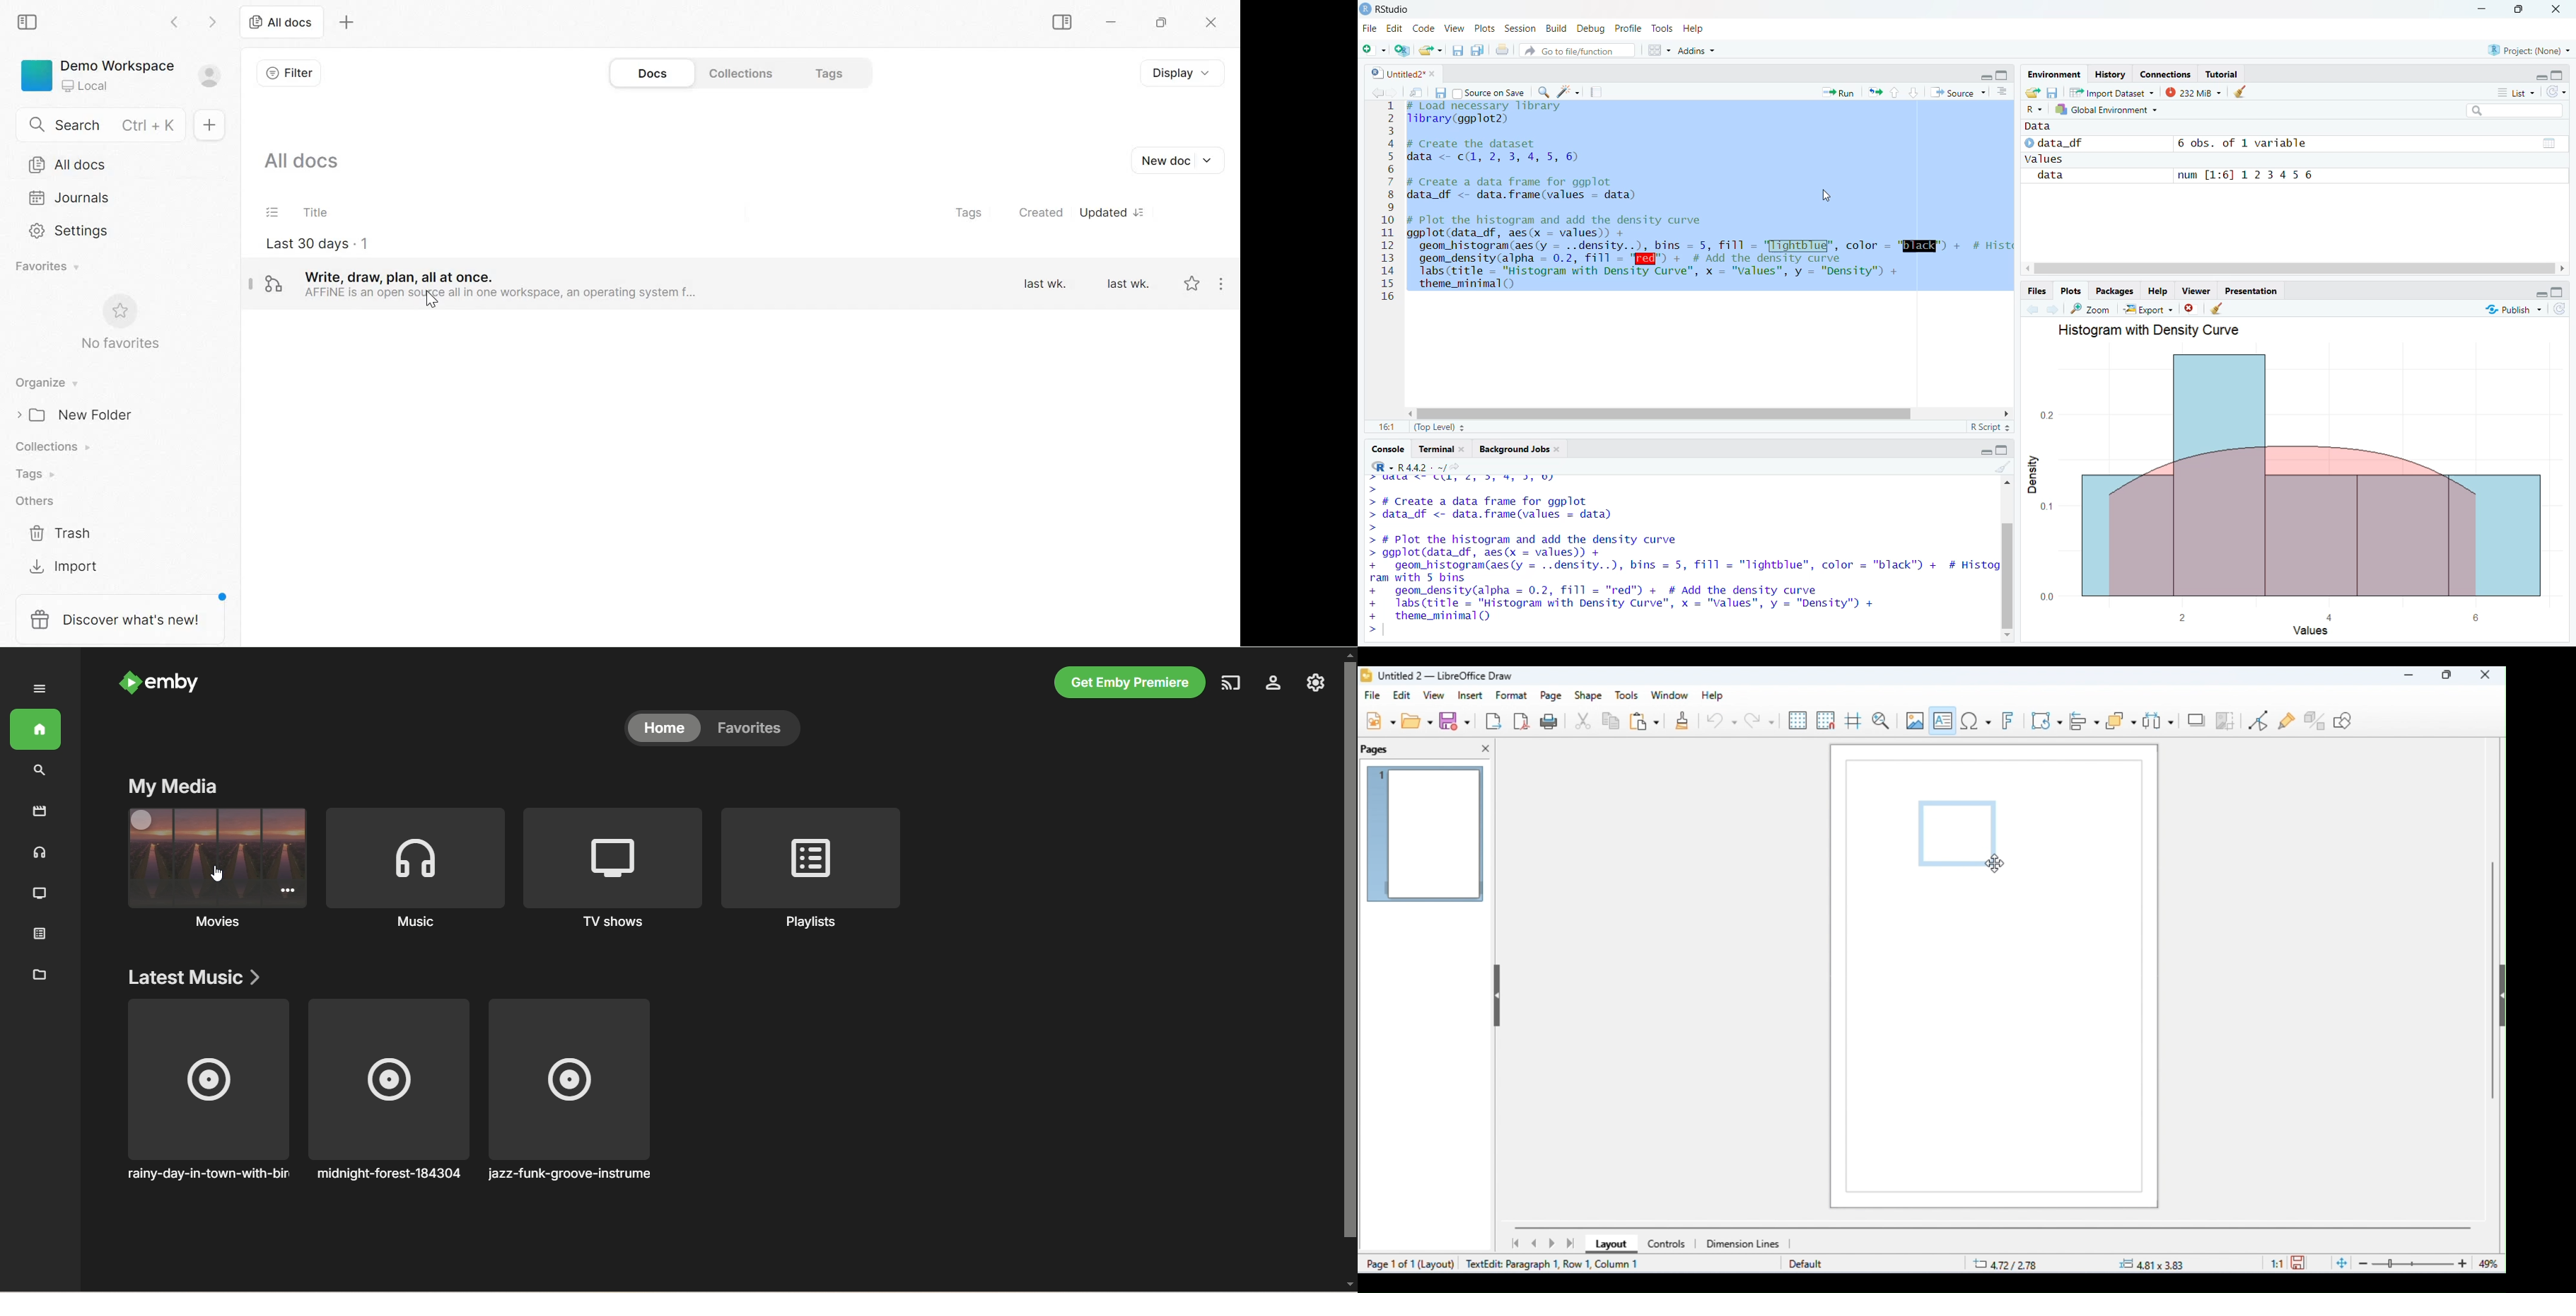 Image resolution: width=2576 pixels, height=1316 pixels. What do you see at coordinates (2054, 74) in the screenshot?
I see `Environment` at bounding box center [2054, 74].